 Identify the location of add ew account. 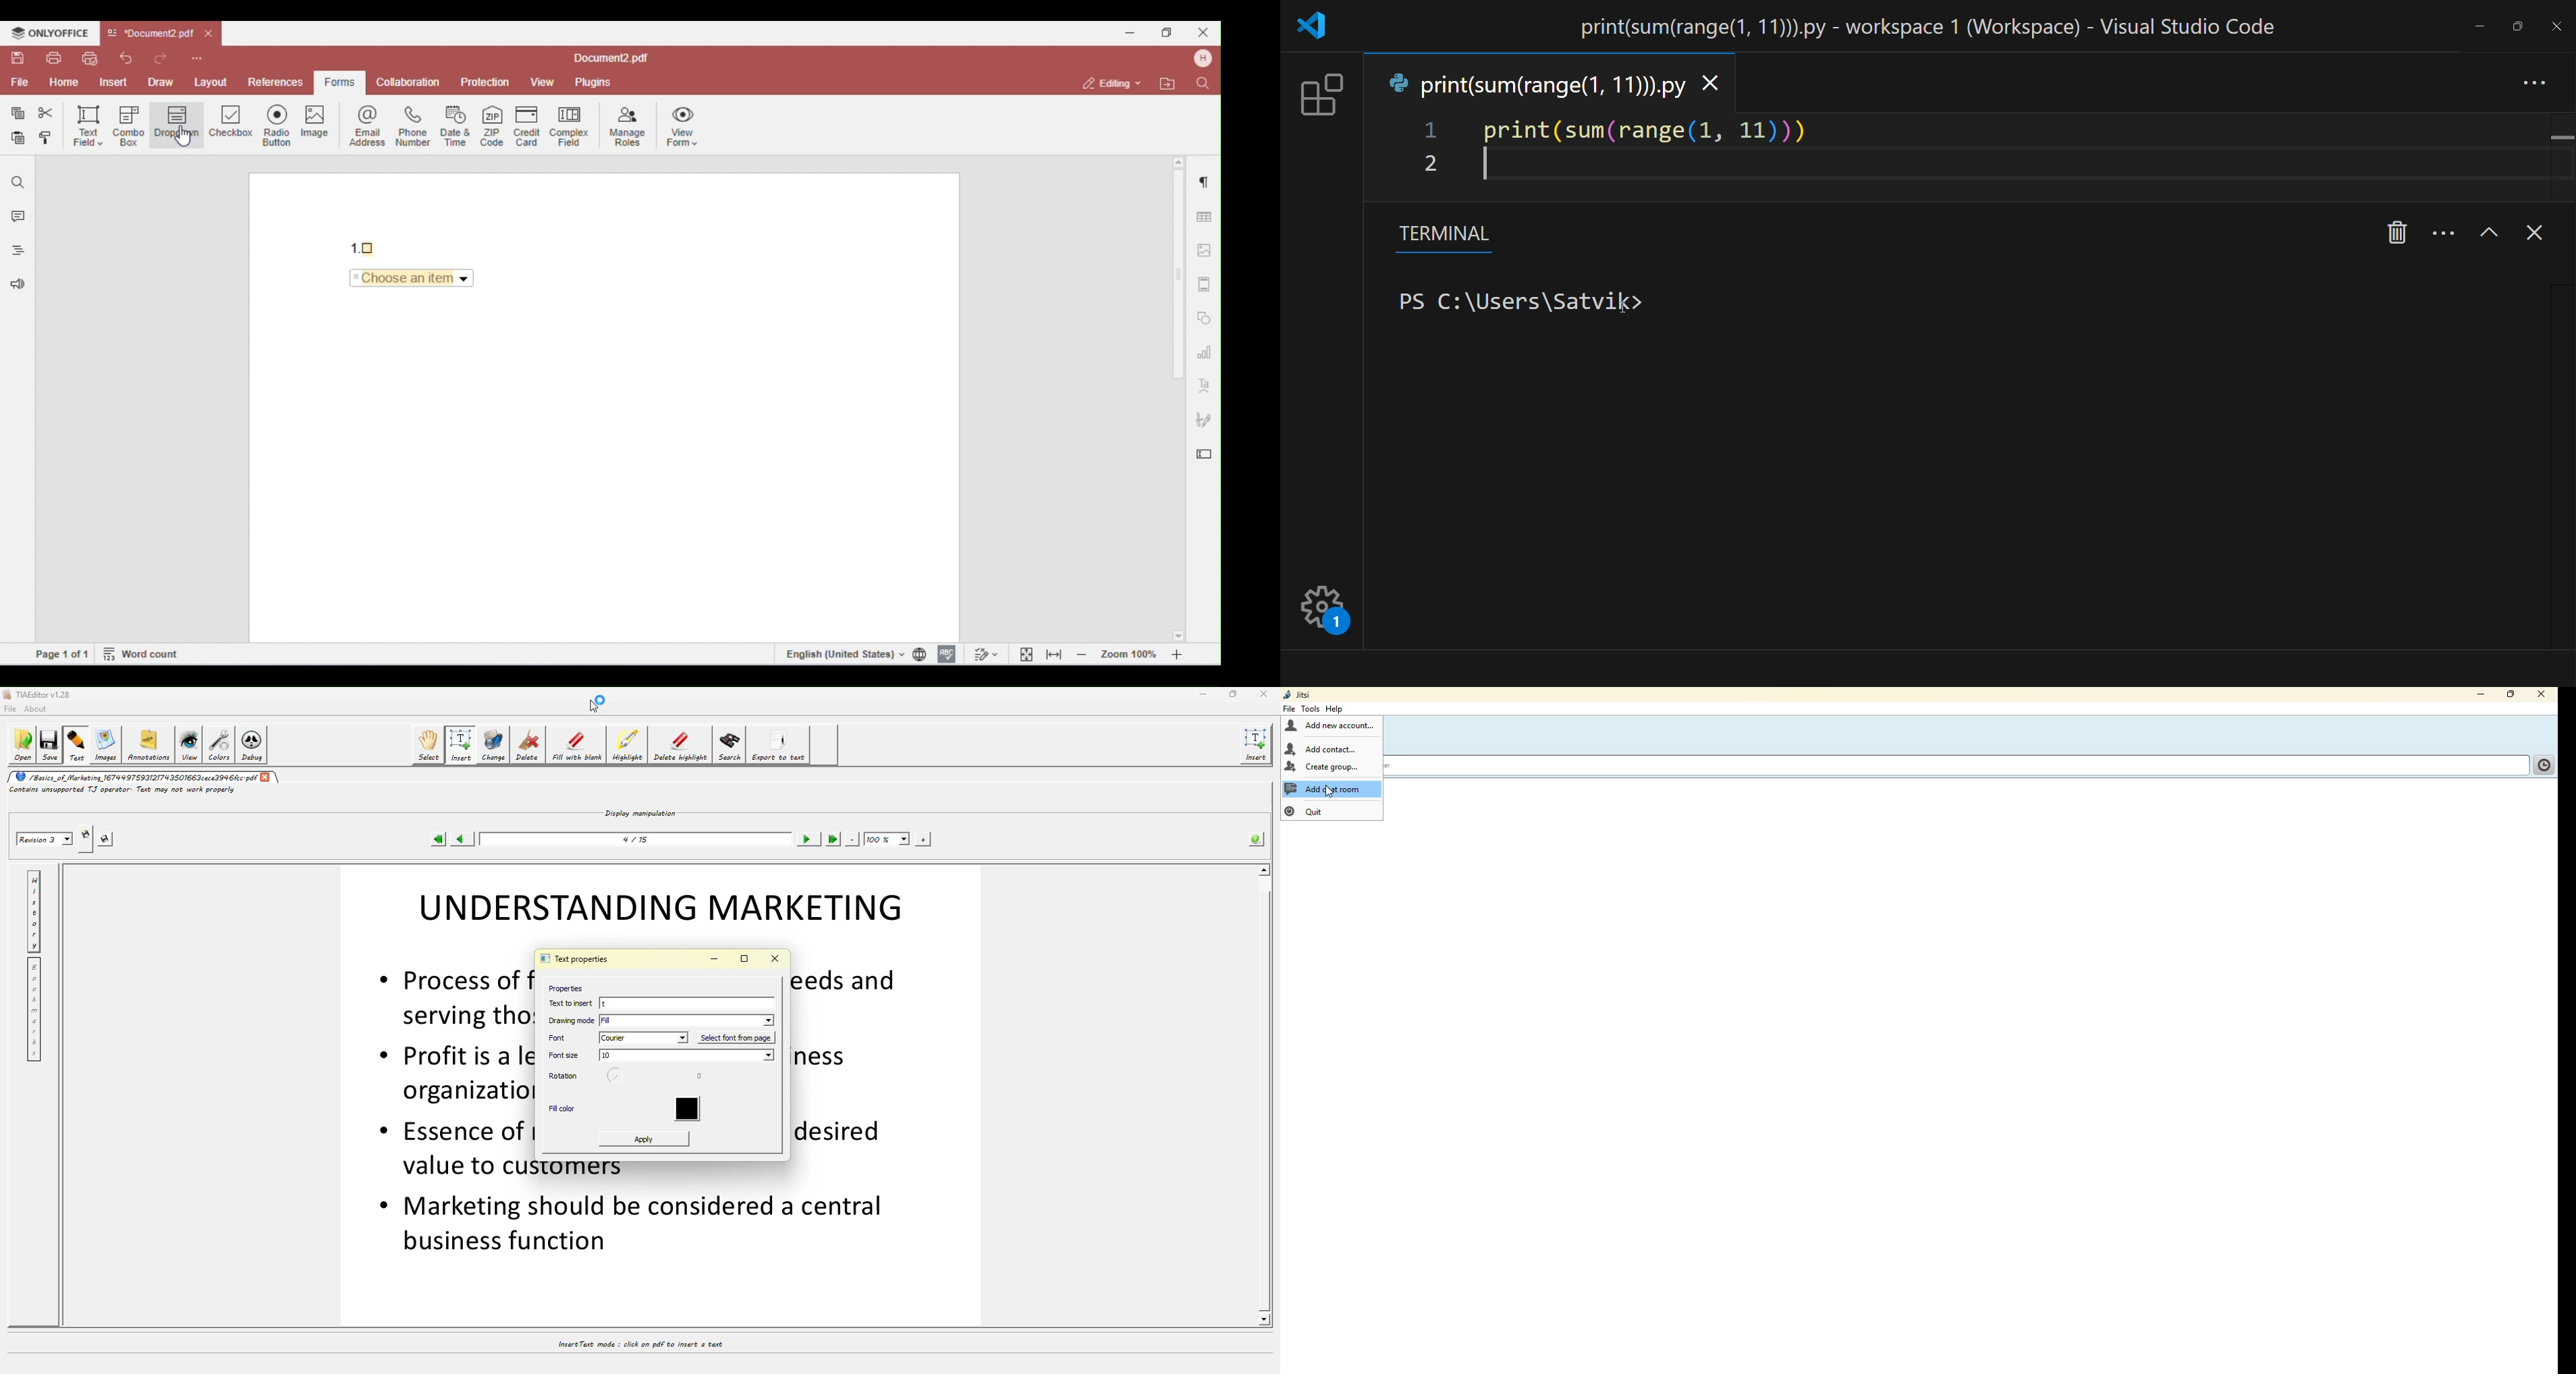
(1343, 725).